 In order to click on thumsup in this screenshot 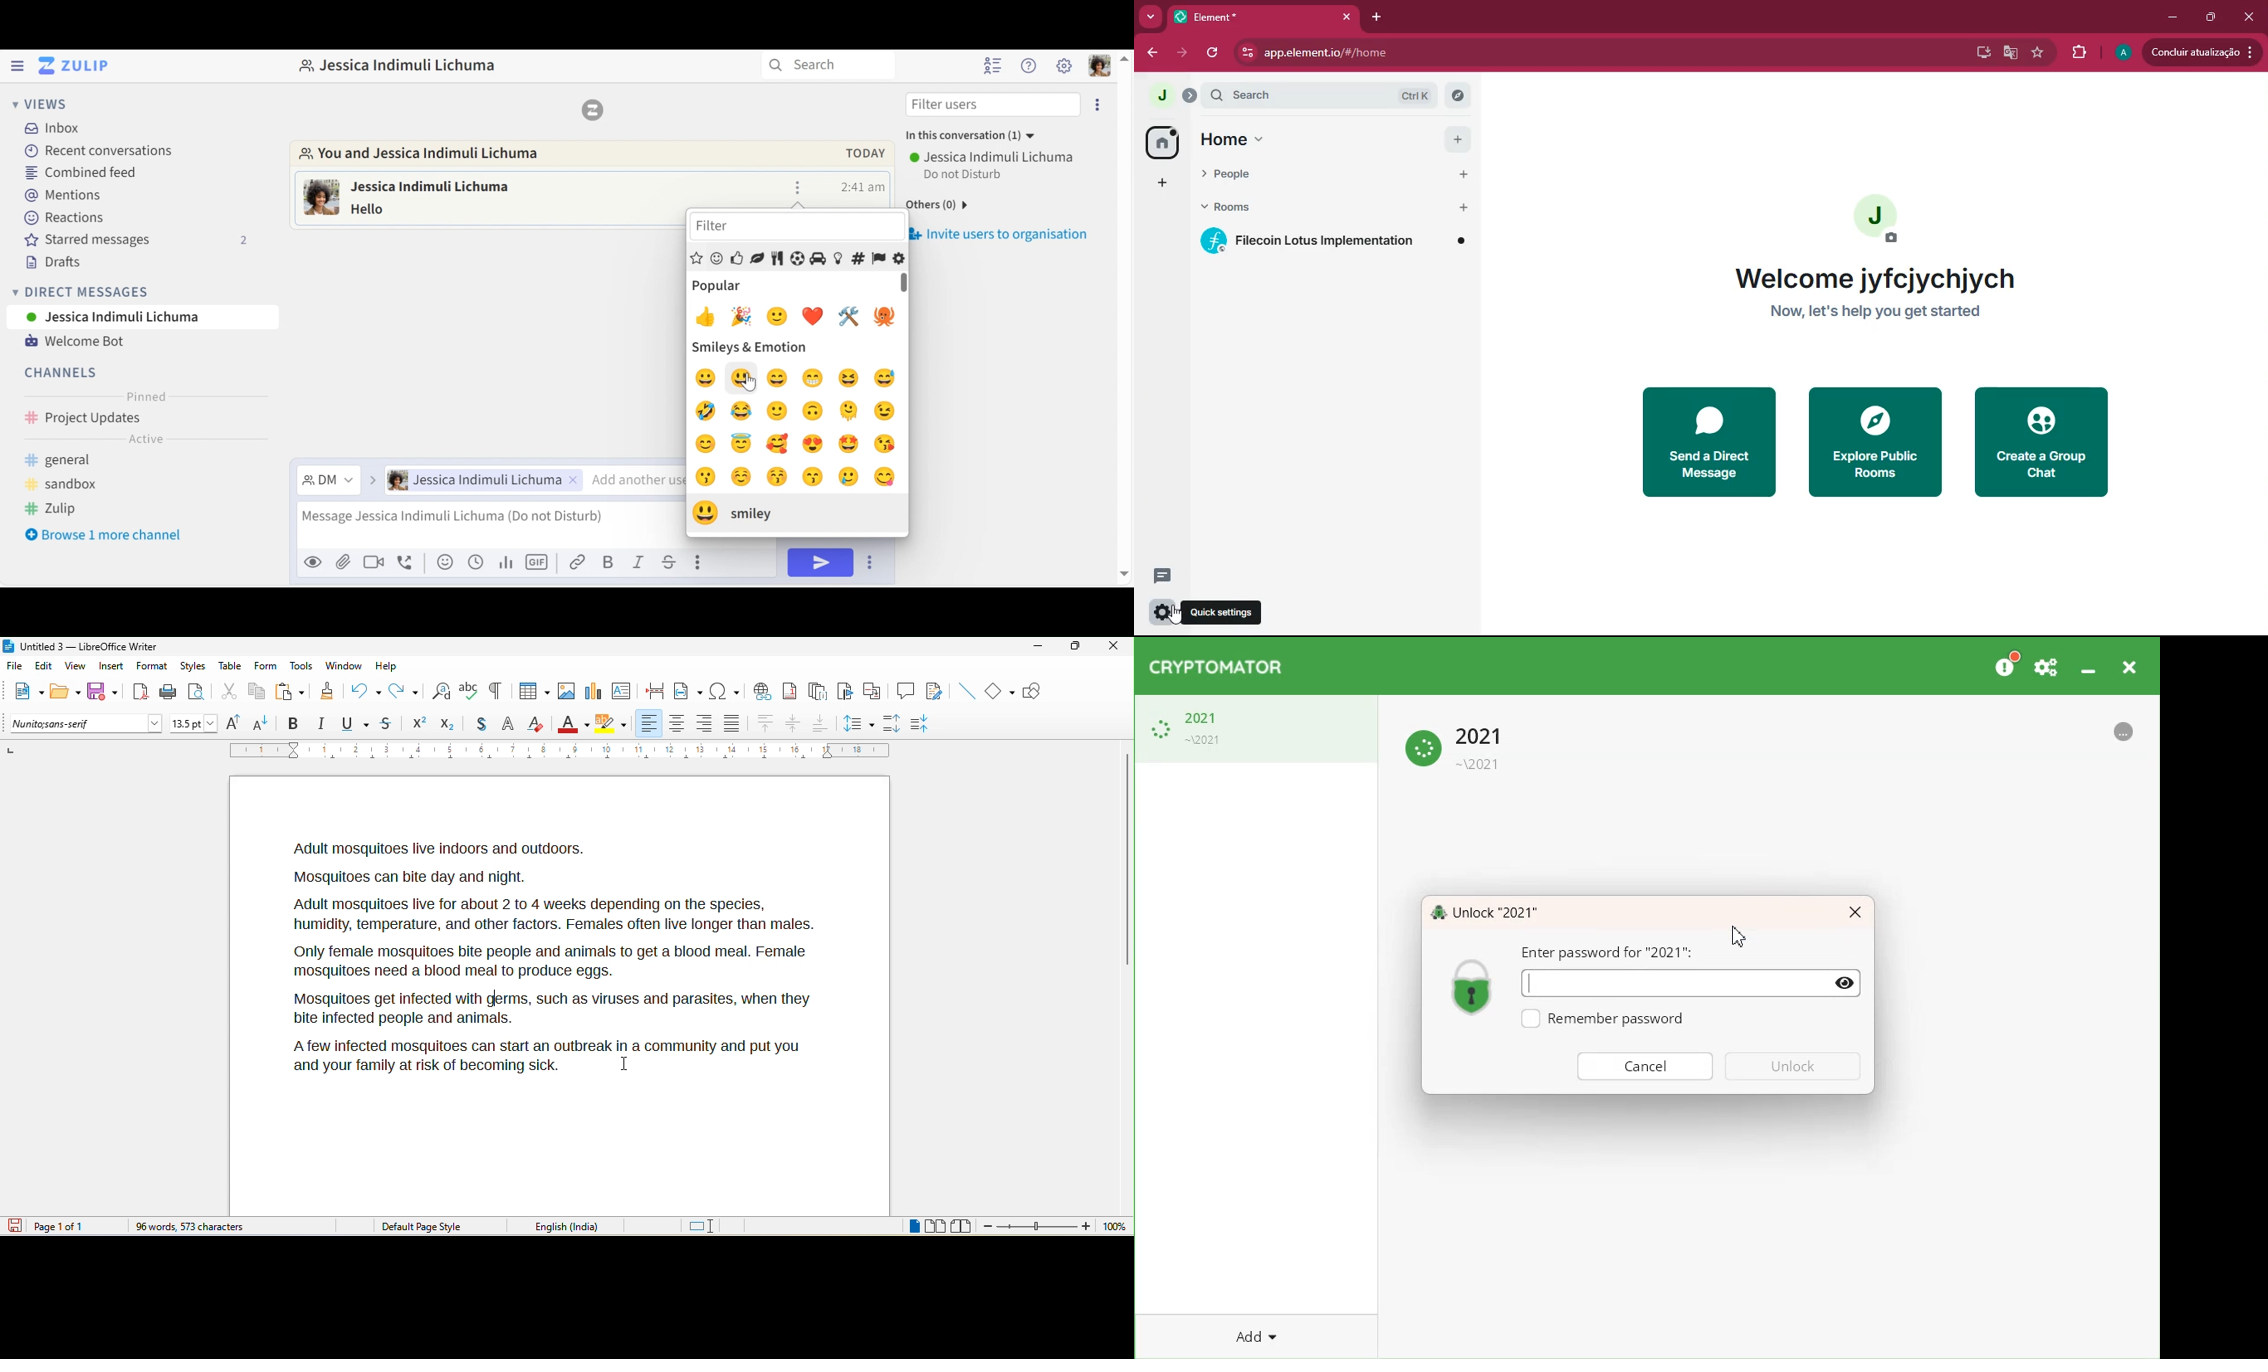, I will do `click(705, 317)`.